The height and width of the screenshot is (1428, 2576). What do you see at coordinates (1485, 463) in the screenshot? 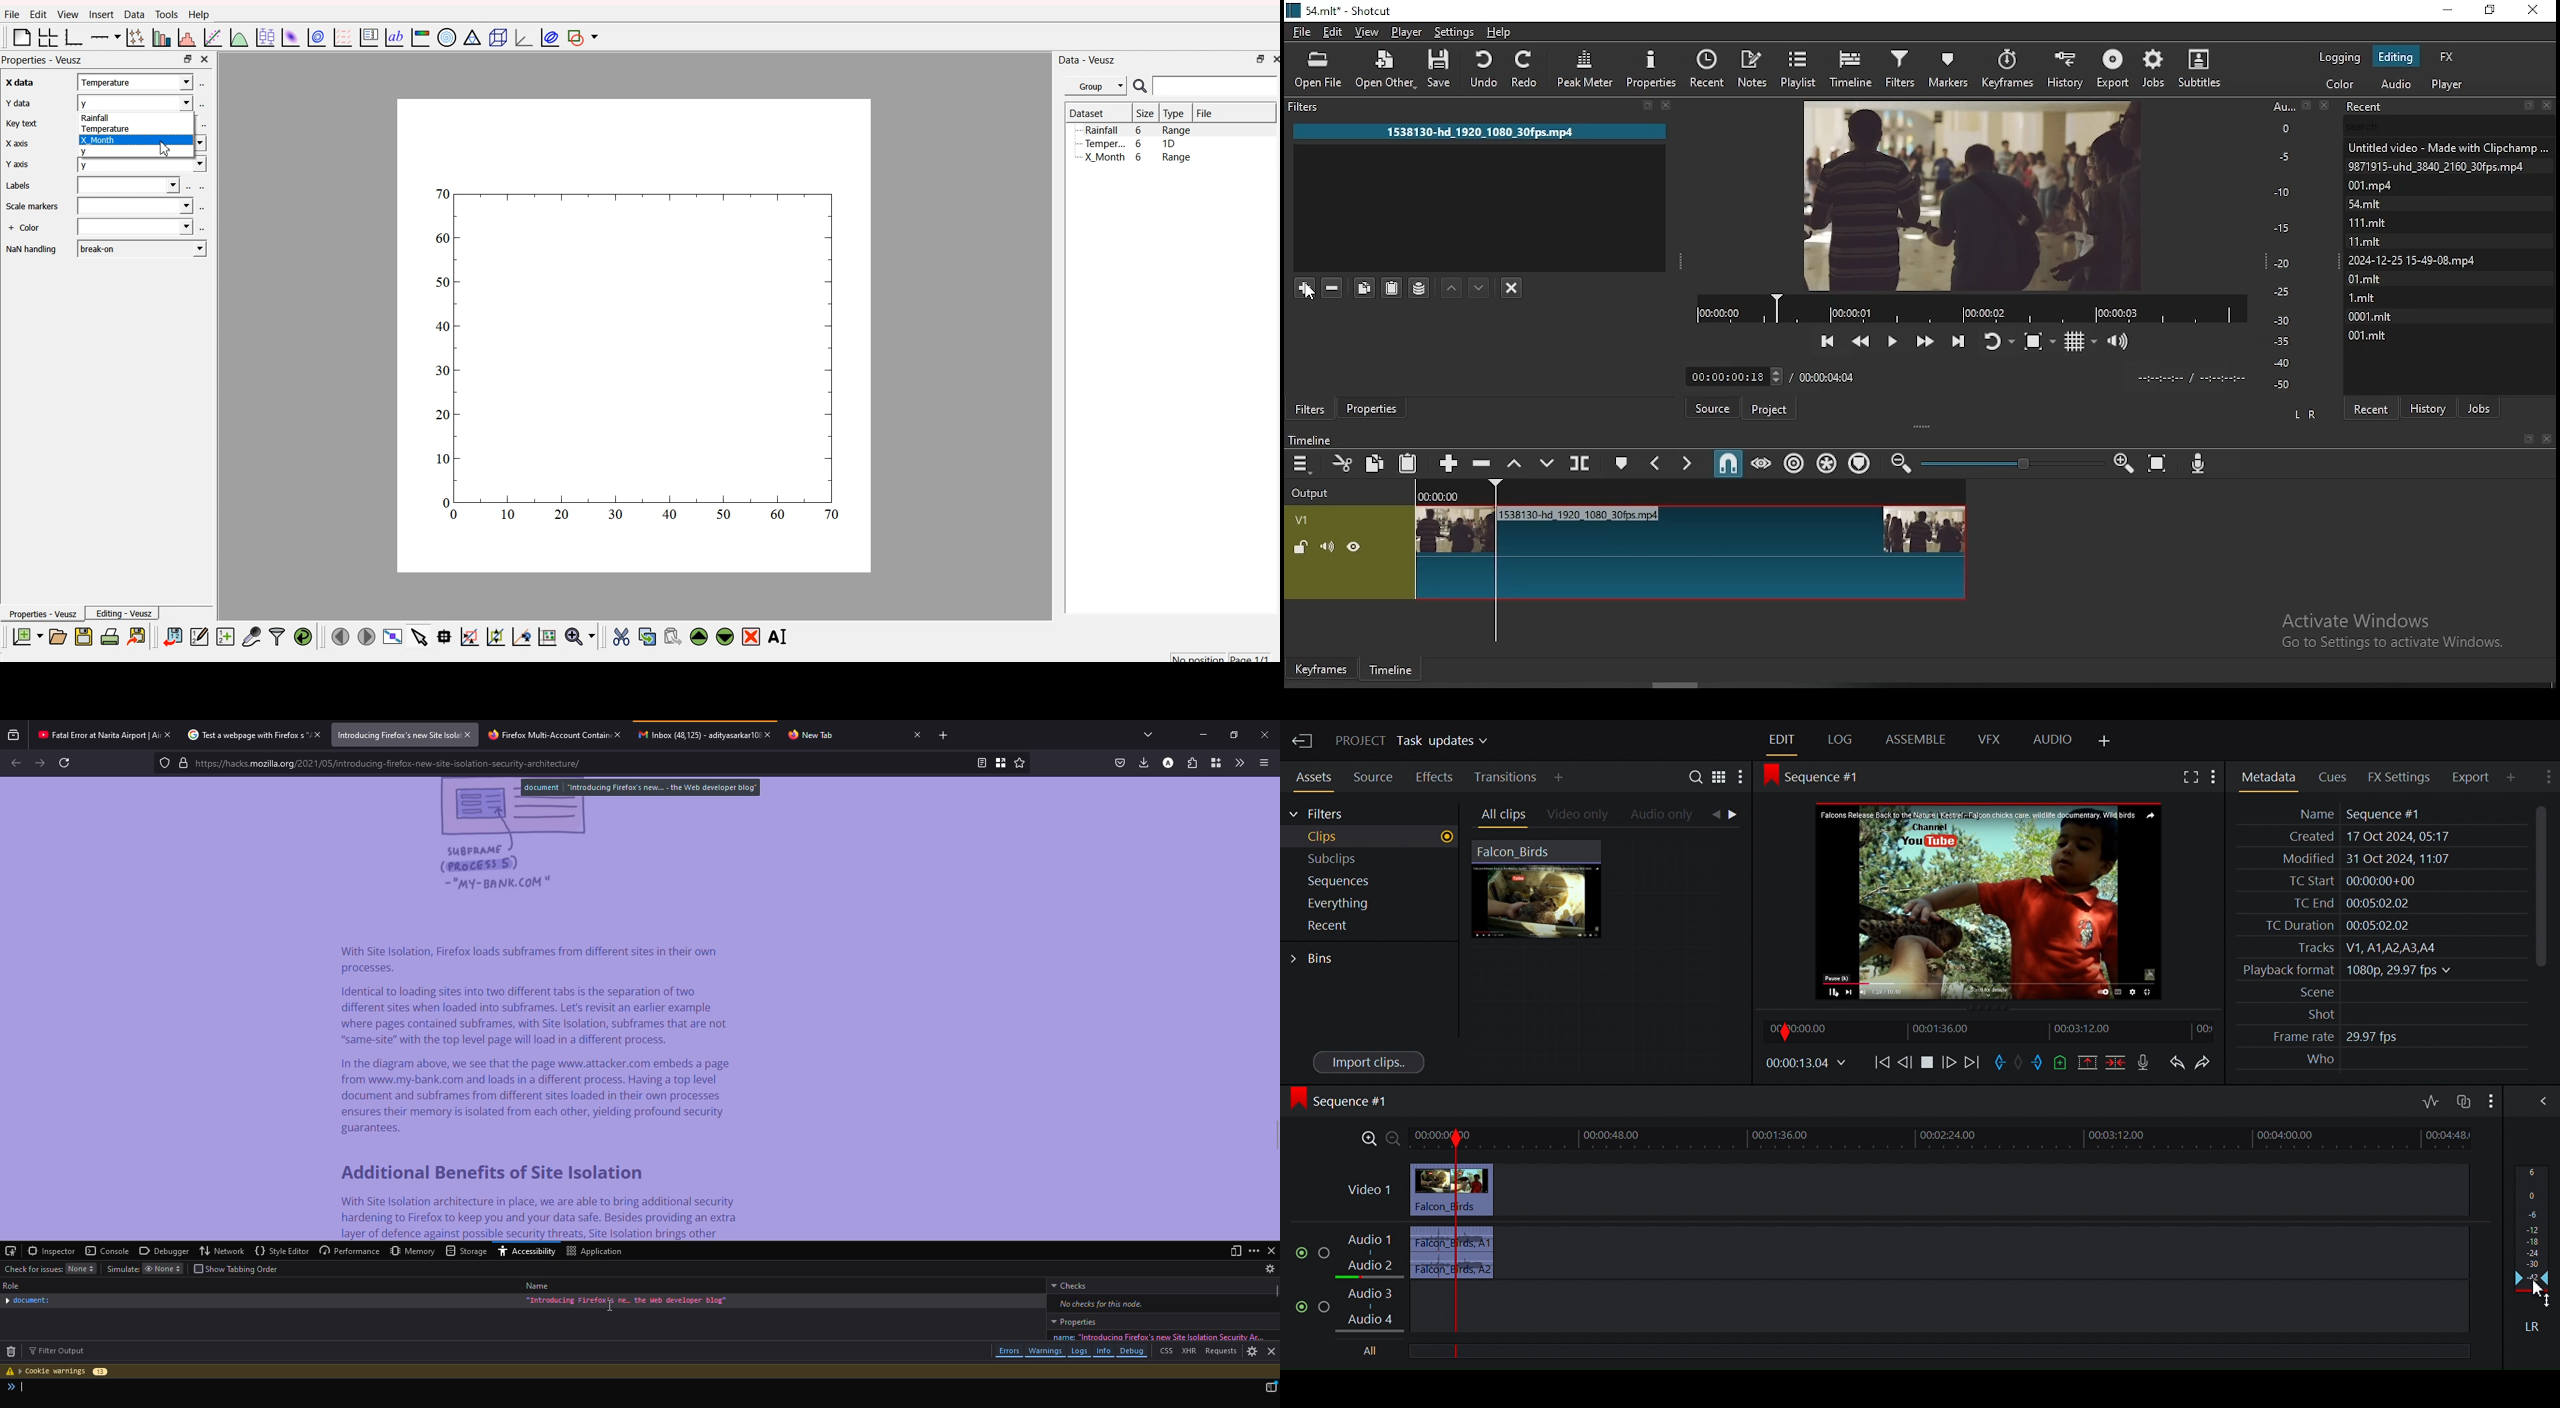
I see `ripple delete` at bounding box center [1485, 463].